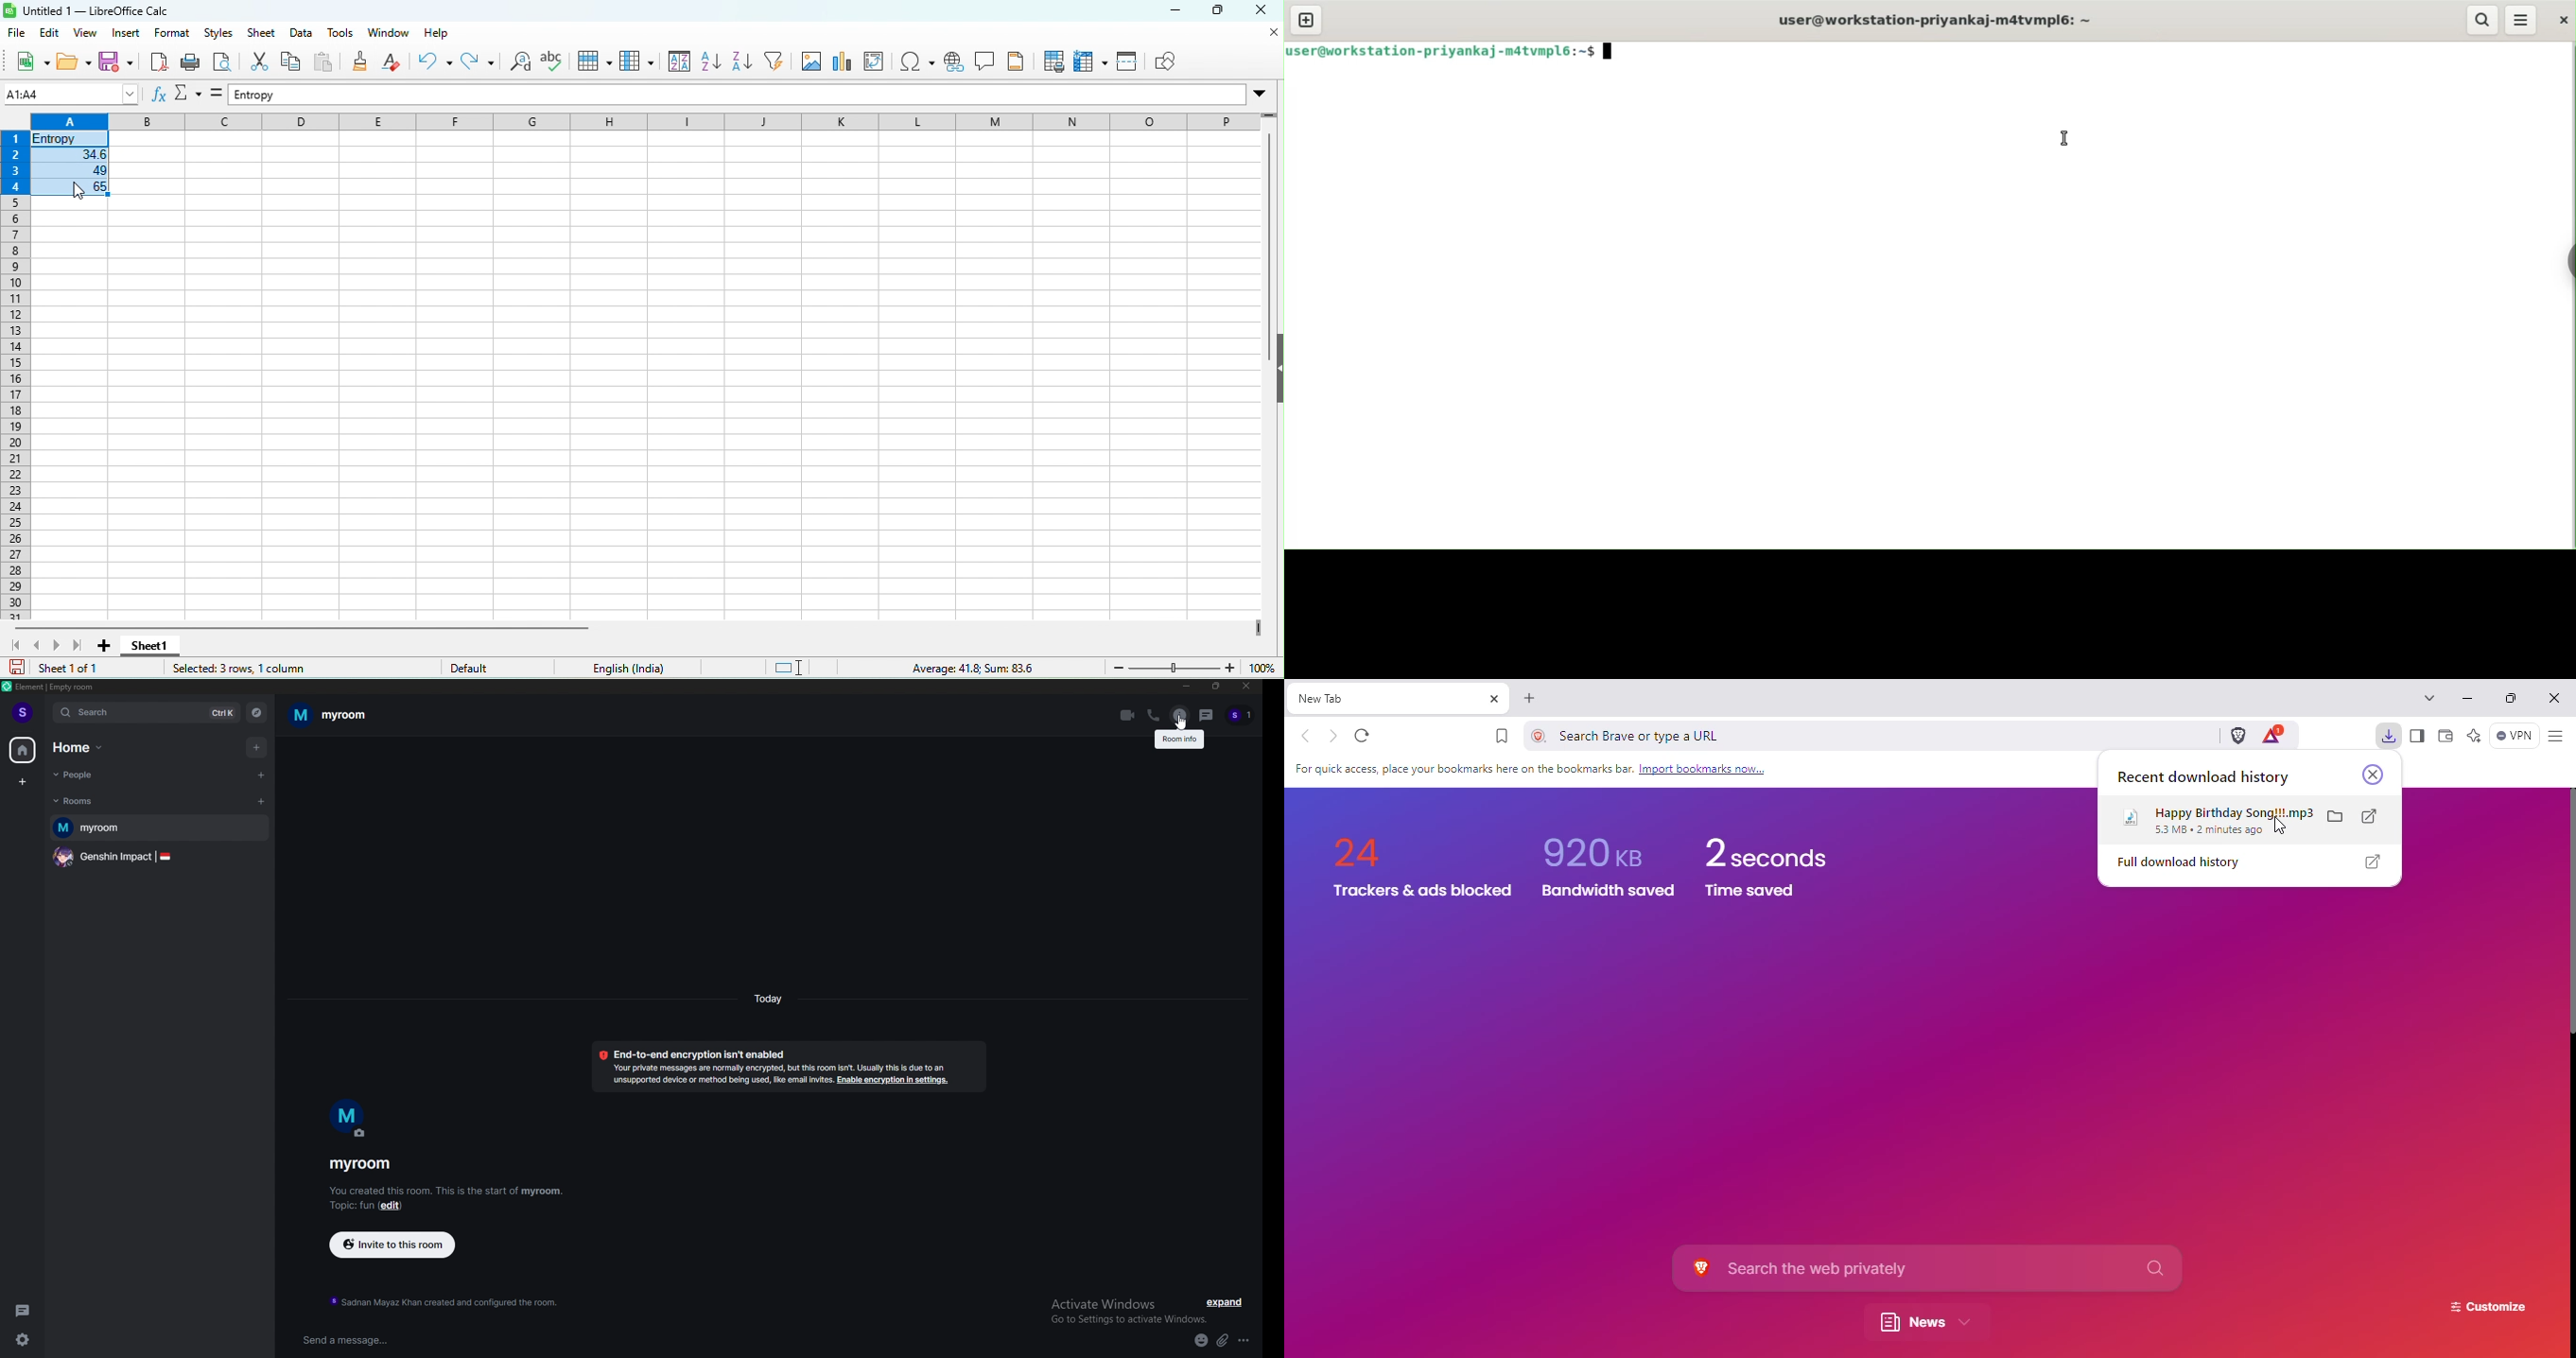  What do you see at coordinates (162, 95) in the screenshot?
I see `fx` at bounding box center [162, 95].